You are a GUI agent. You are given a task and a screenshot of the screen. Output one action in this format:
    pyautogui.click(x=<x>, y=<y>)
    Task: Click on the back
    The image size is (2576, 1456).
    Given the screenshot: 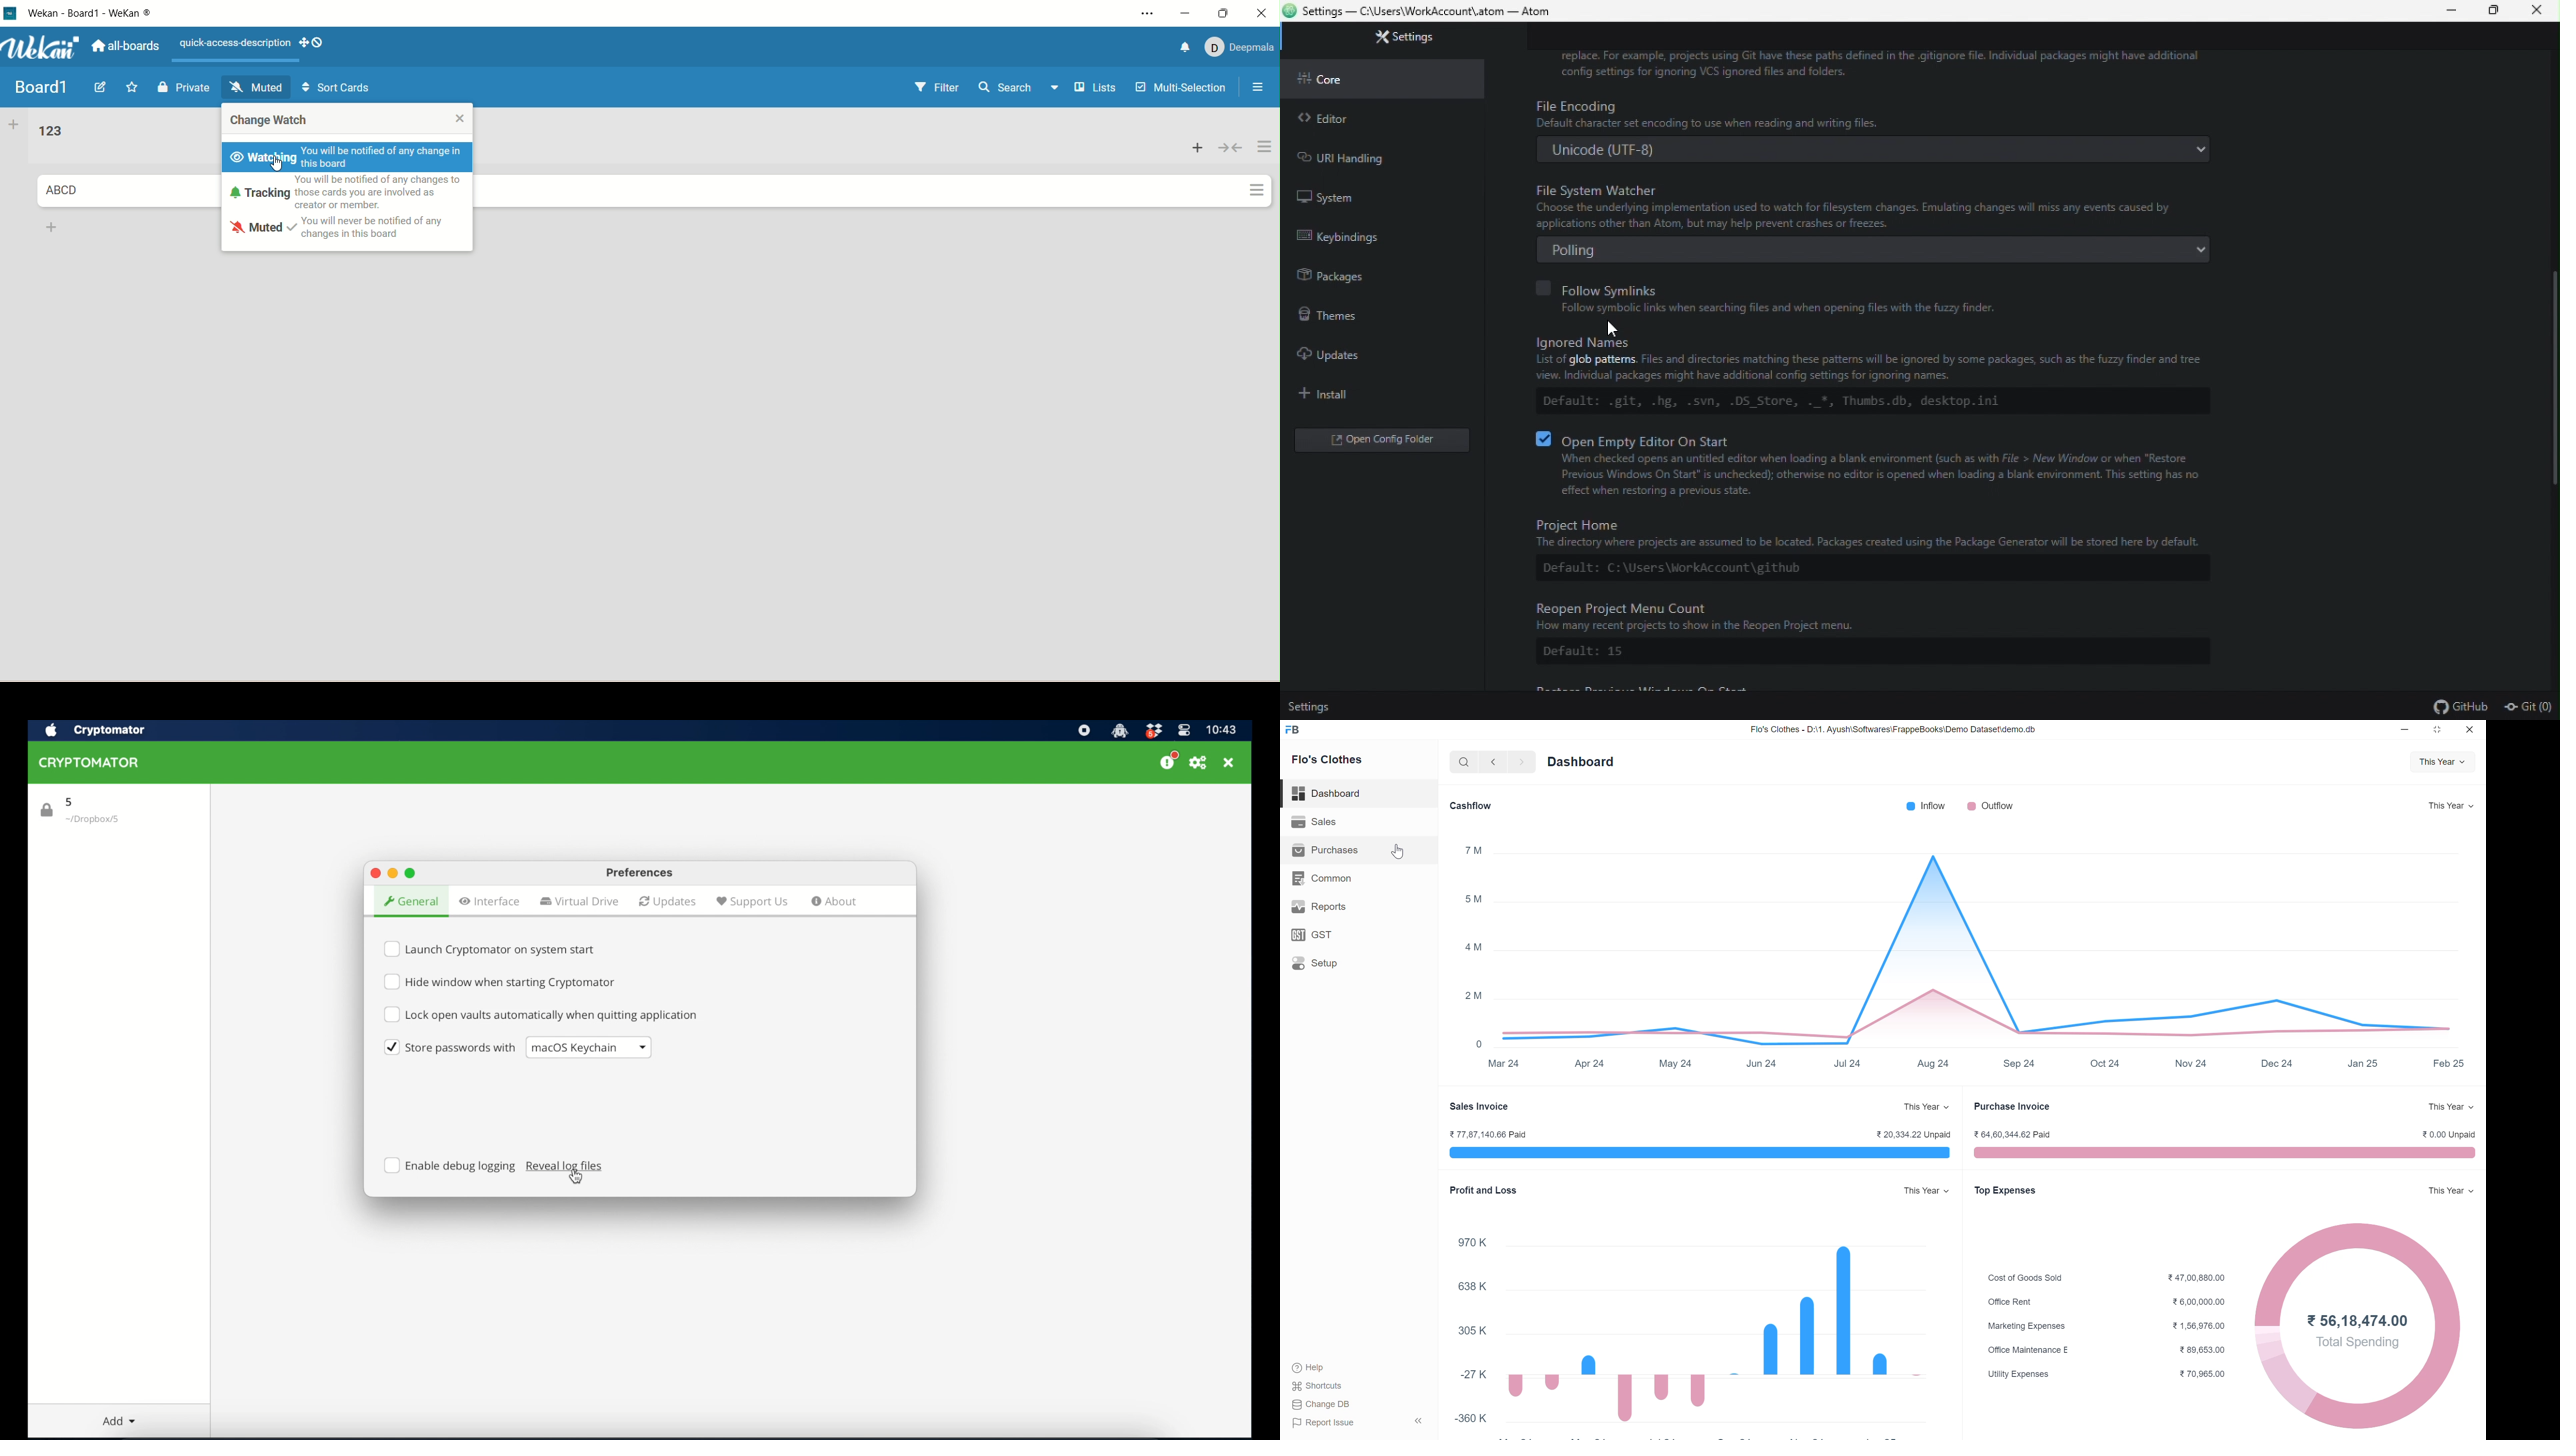 What is the action you would take?
    pyautogui.click(x=1493, y=761)
    